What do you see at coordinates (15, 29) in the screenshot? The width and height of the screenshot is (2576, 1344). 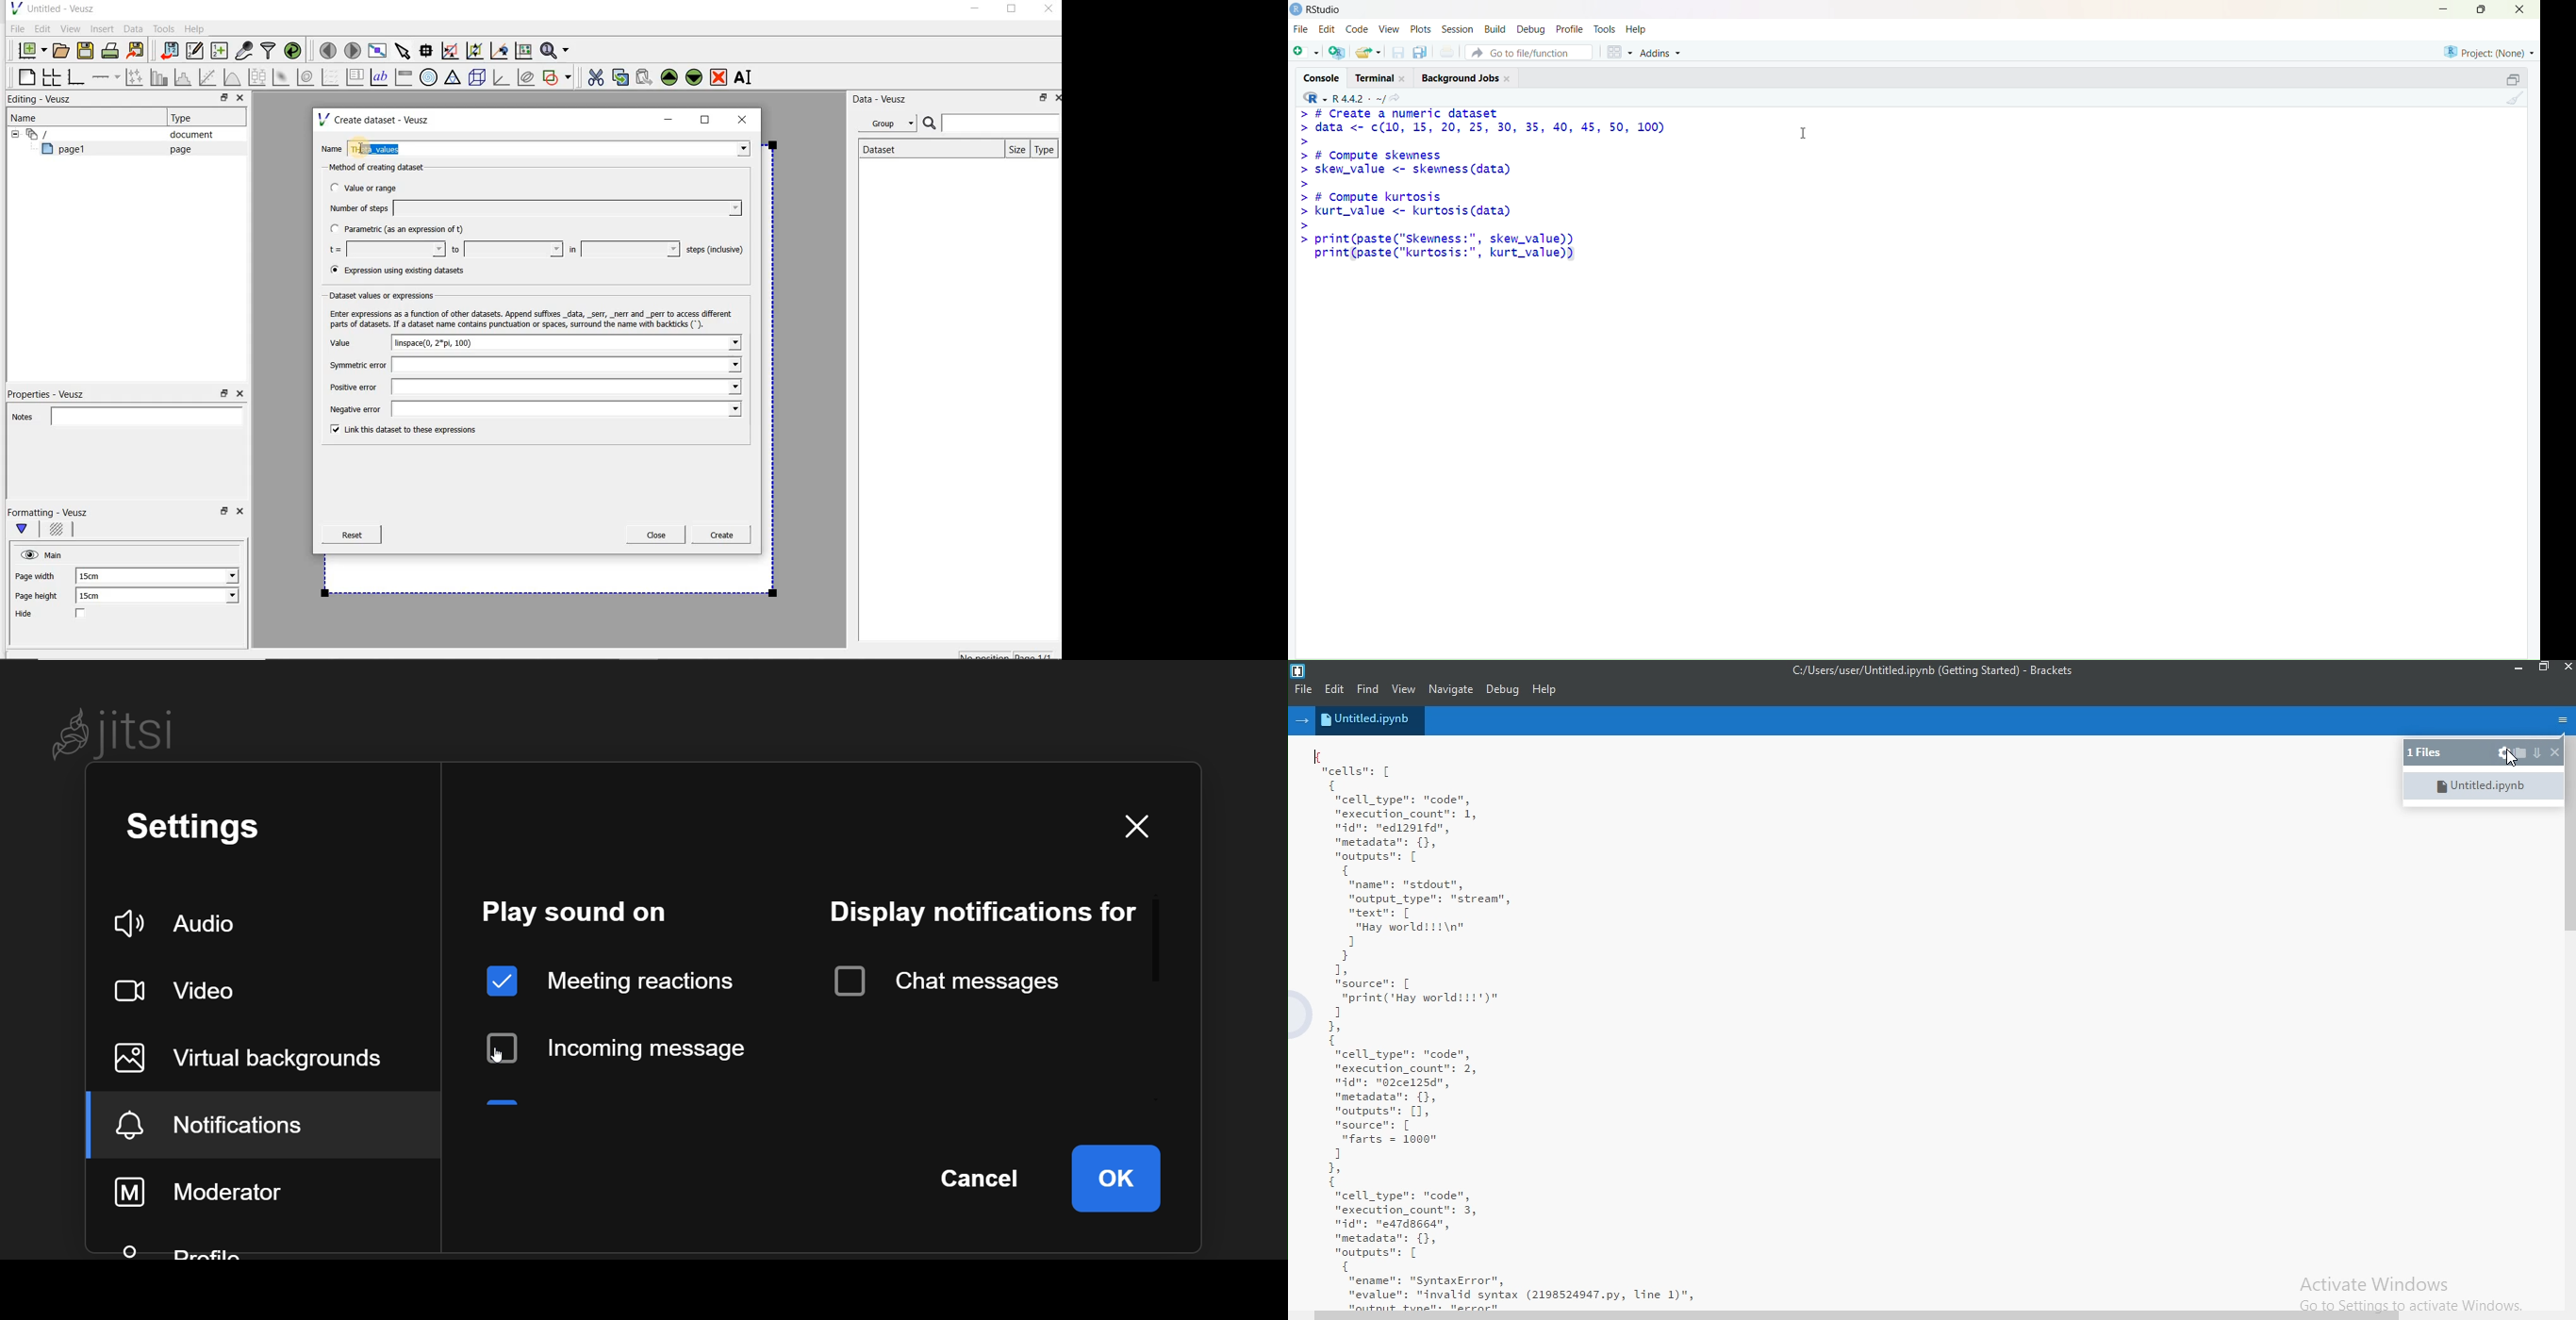 I see `File` at bounding box center [15, 29].